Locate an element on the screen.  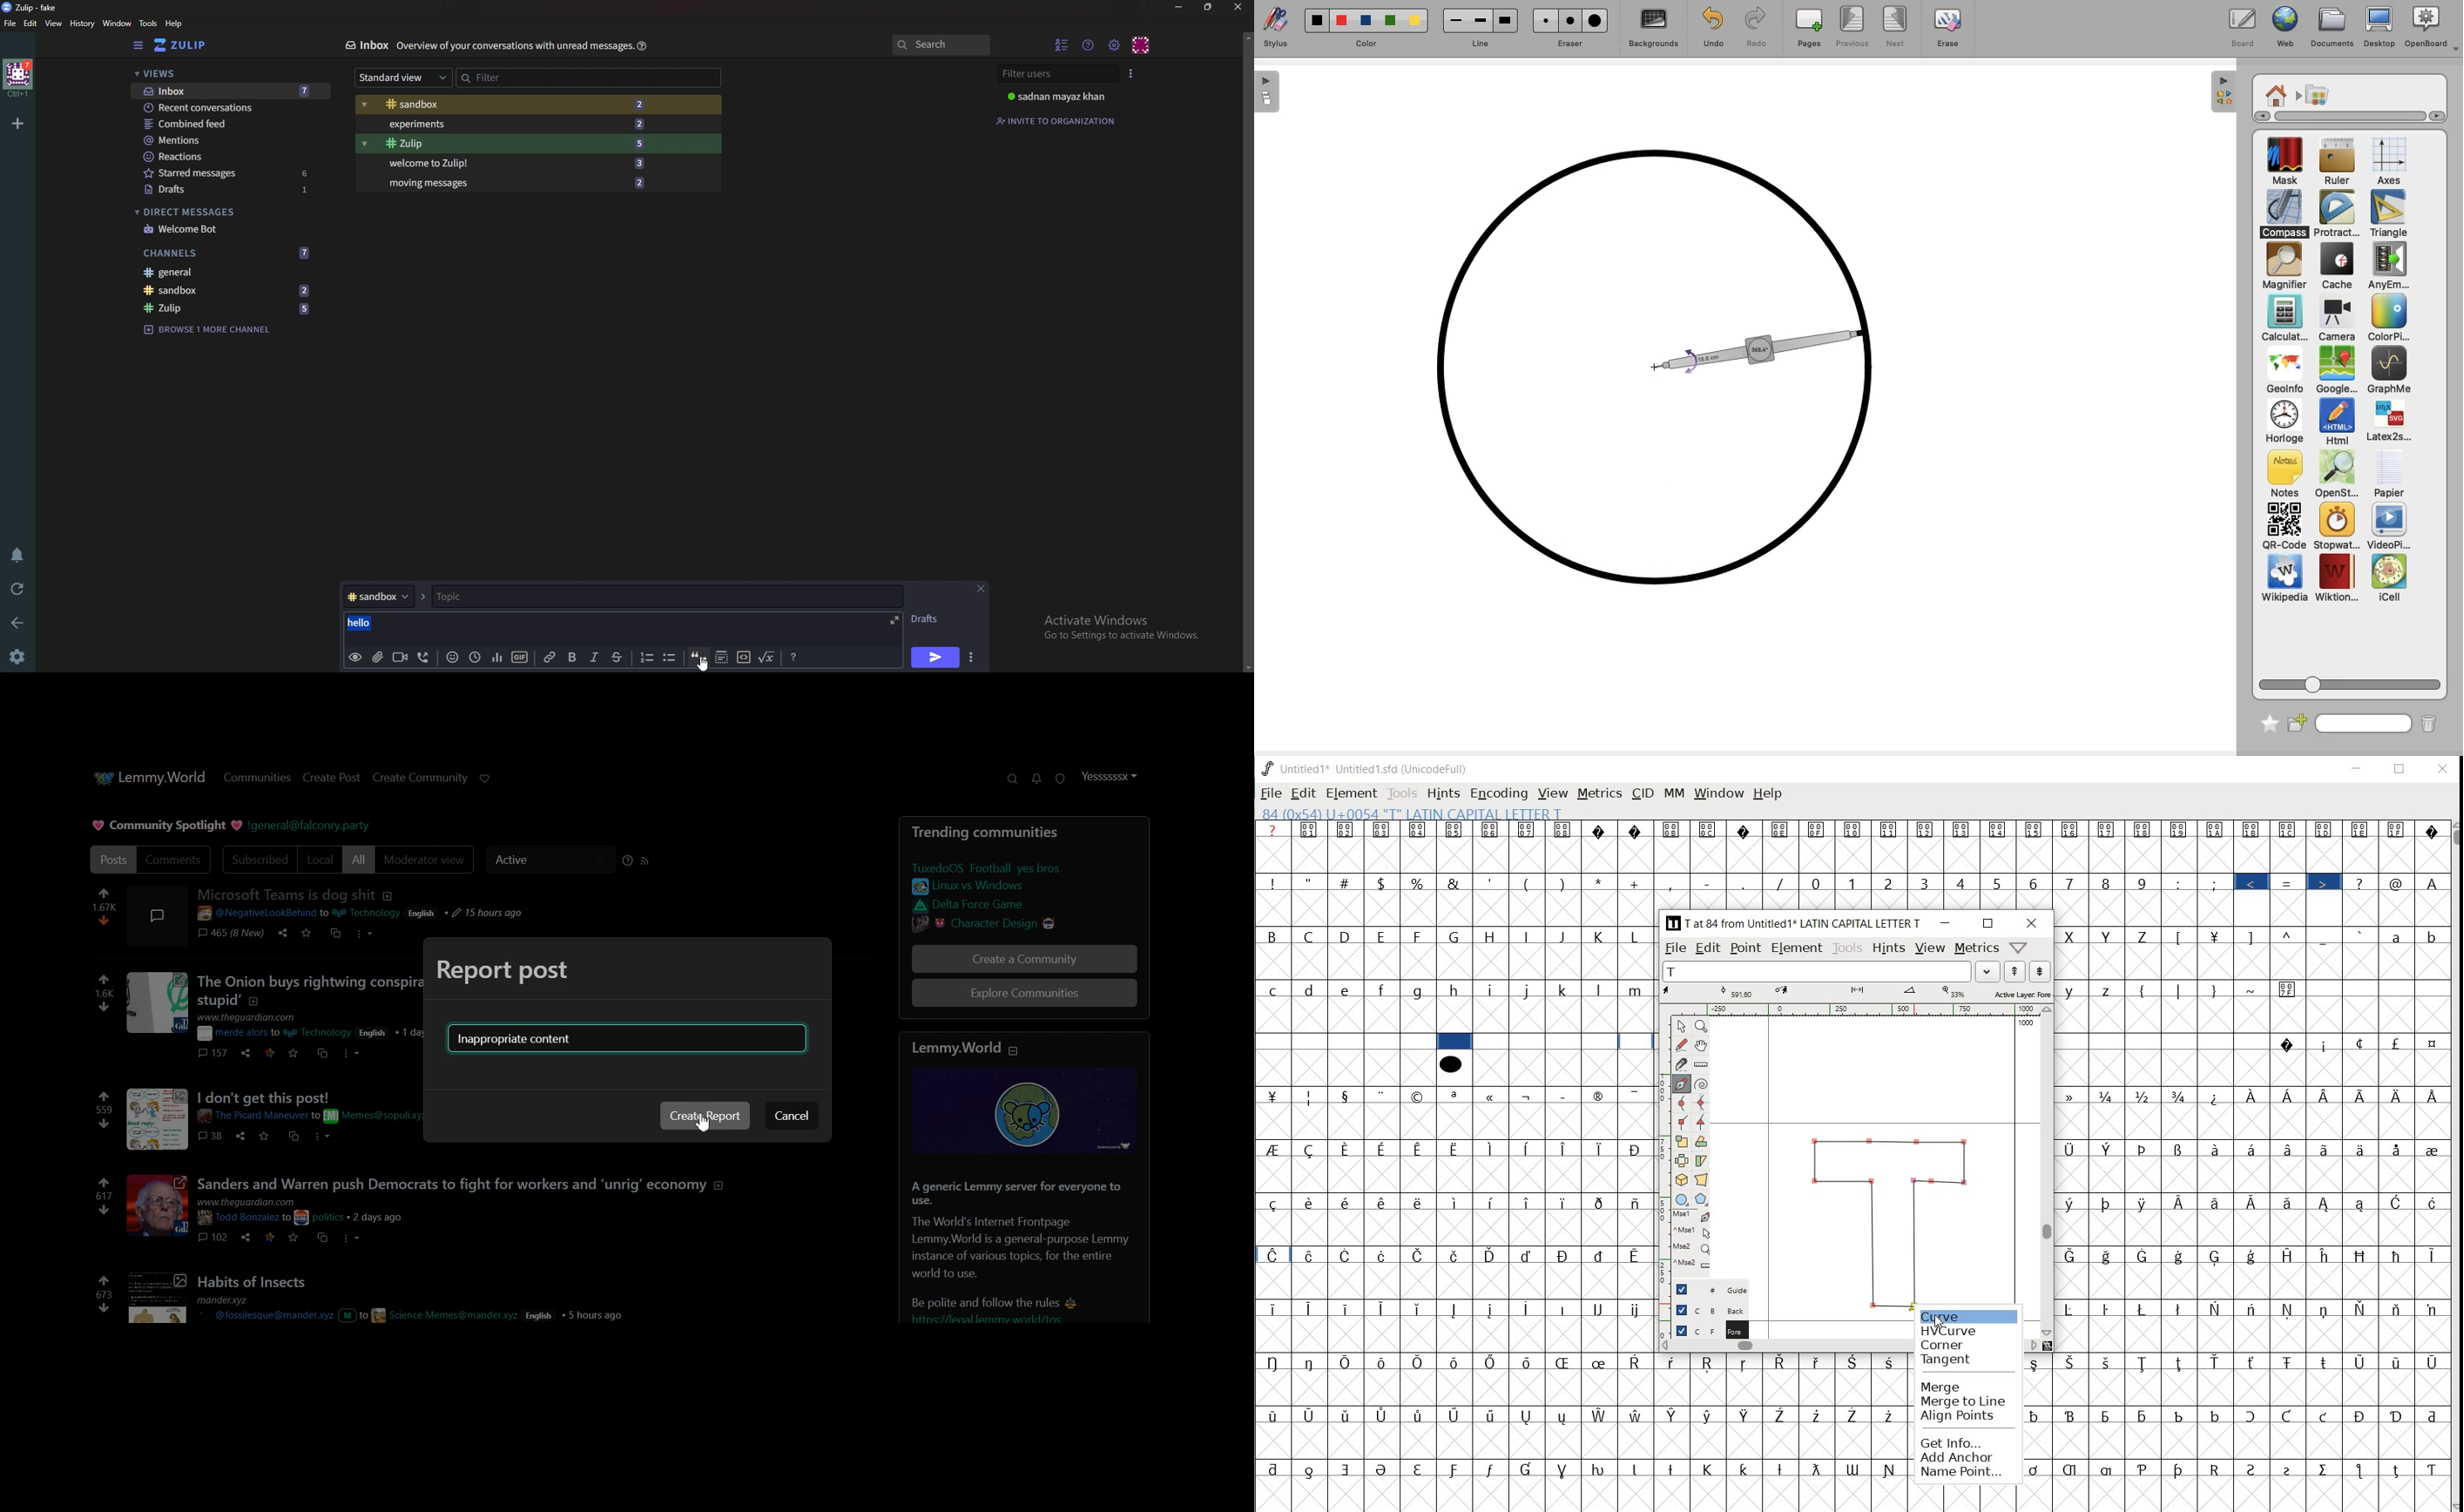
Add file is located at coordinates (378, 656).